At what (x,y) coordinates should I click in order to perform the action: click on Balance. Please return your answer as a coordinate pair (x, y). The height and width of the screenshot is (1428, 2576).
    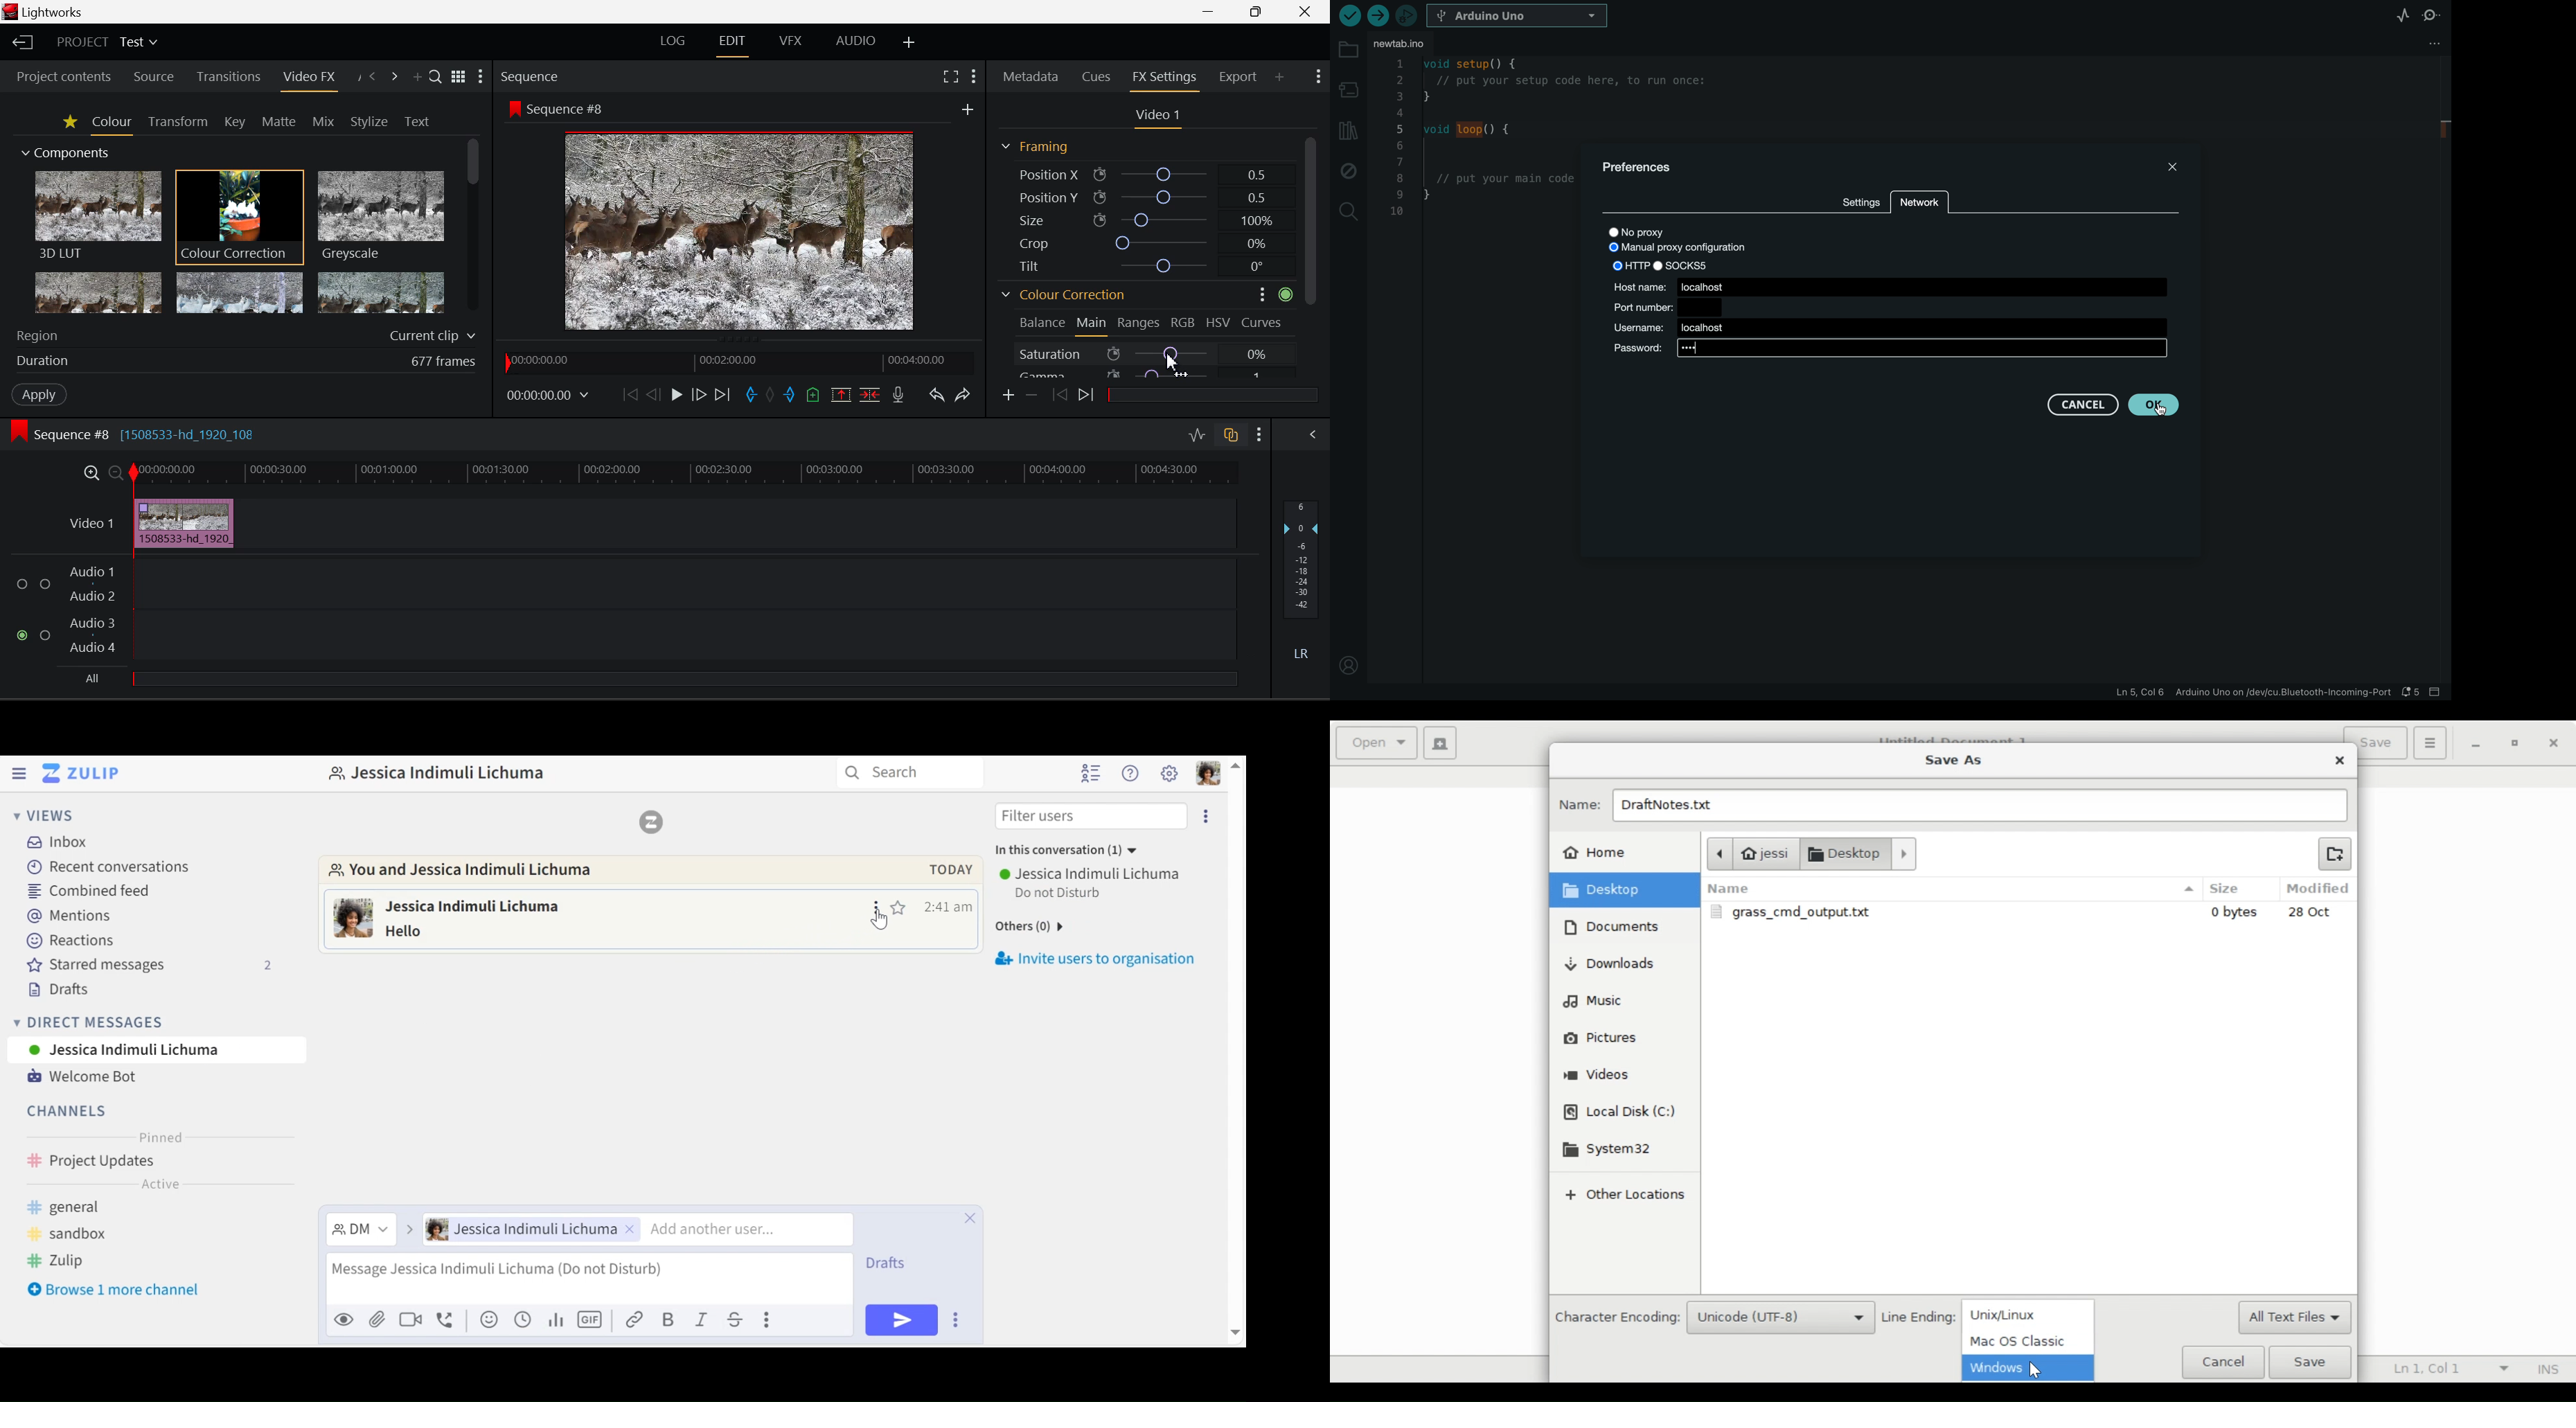
    Looking at the image, I should click on (1042, 322).